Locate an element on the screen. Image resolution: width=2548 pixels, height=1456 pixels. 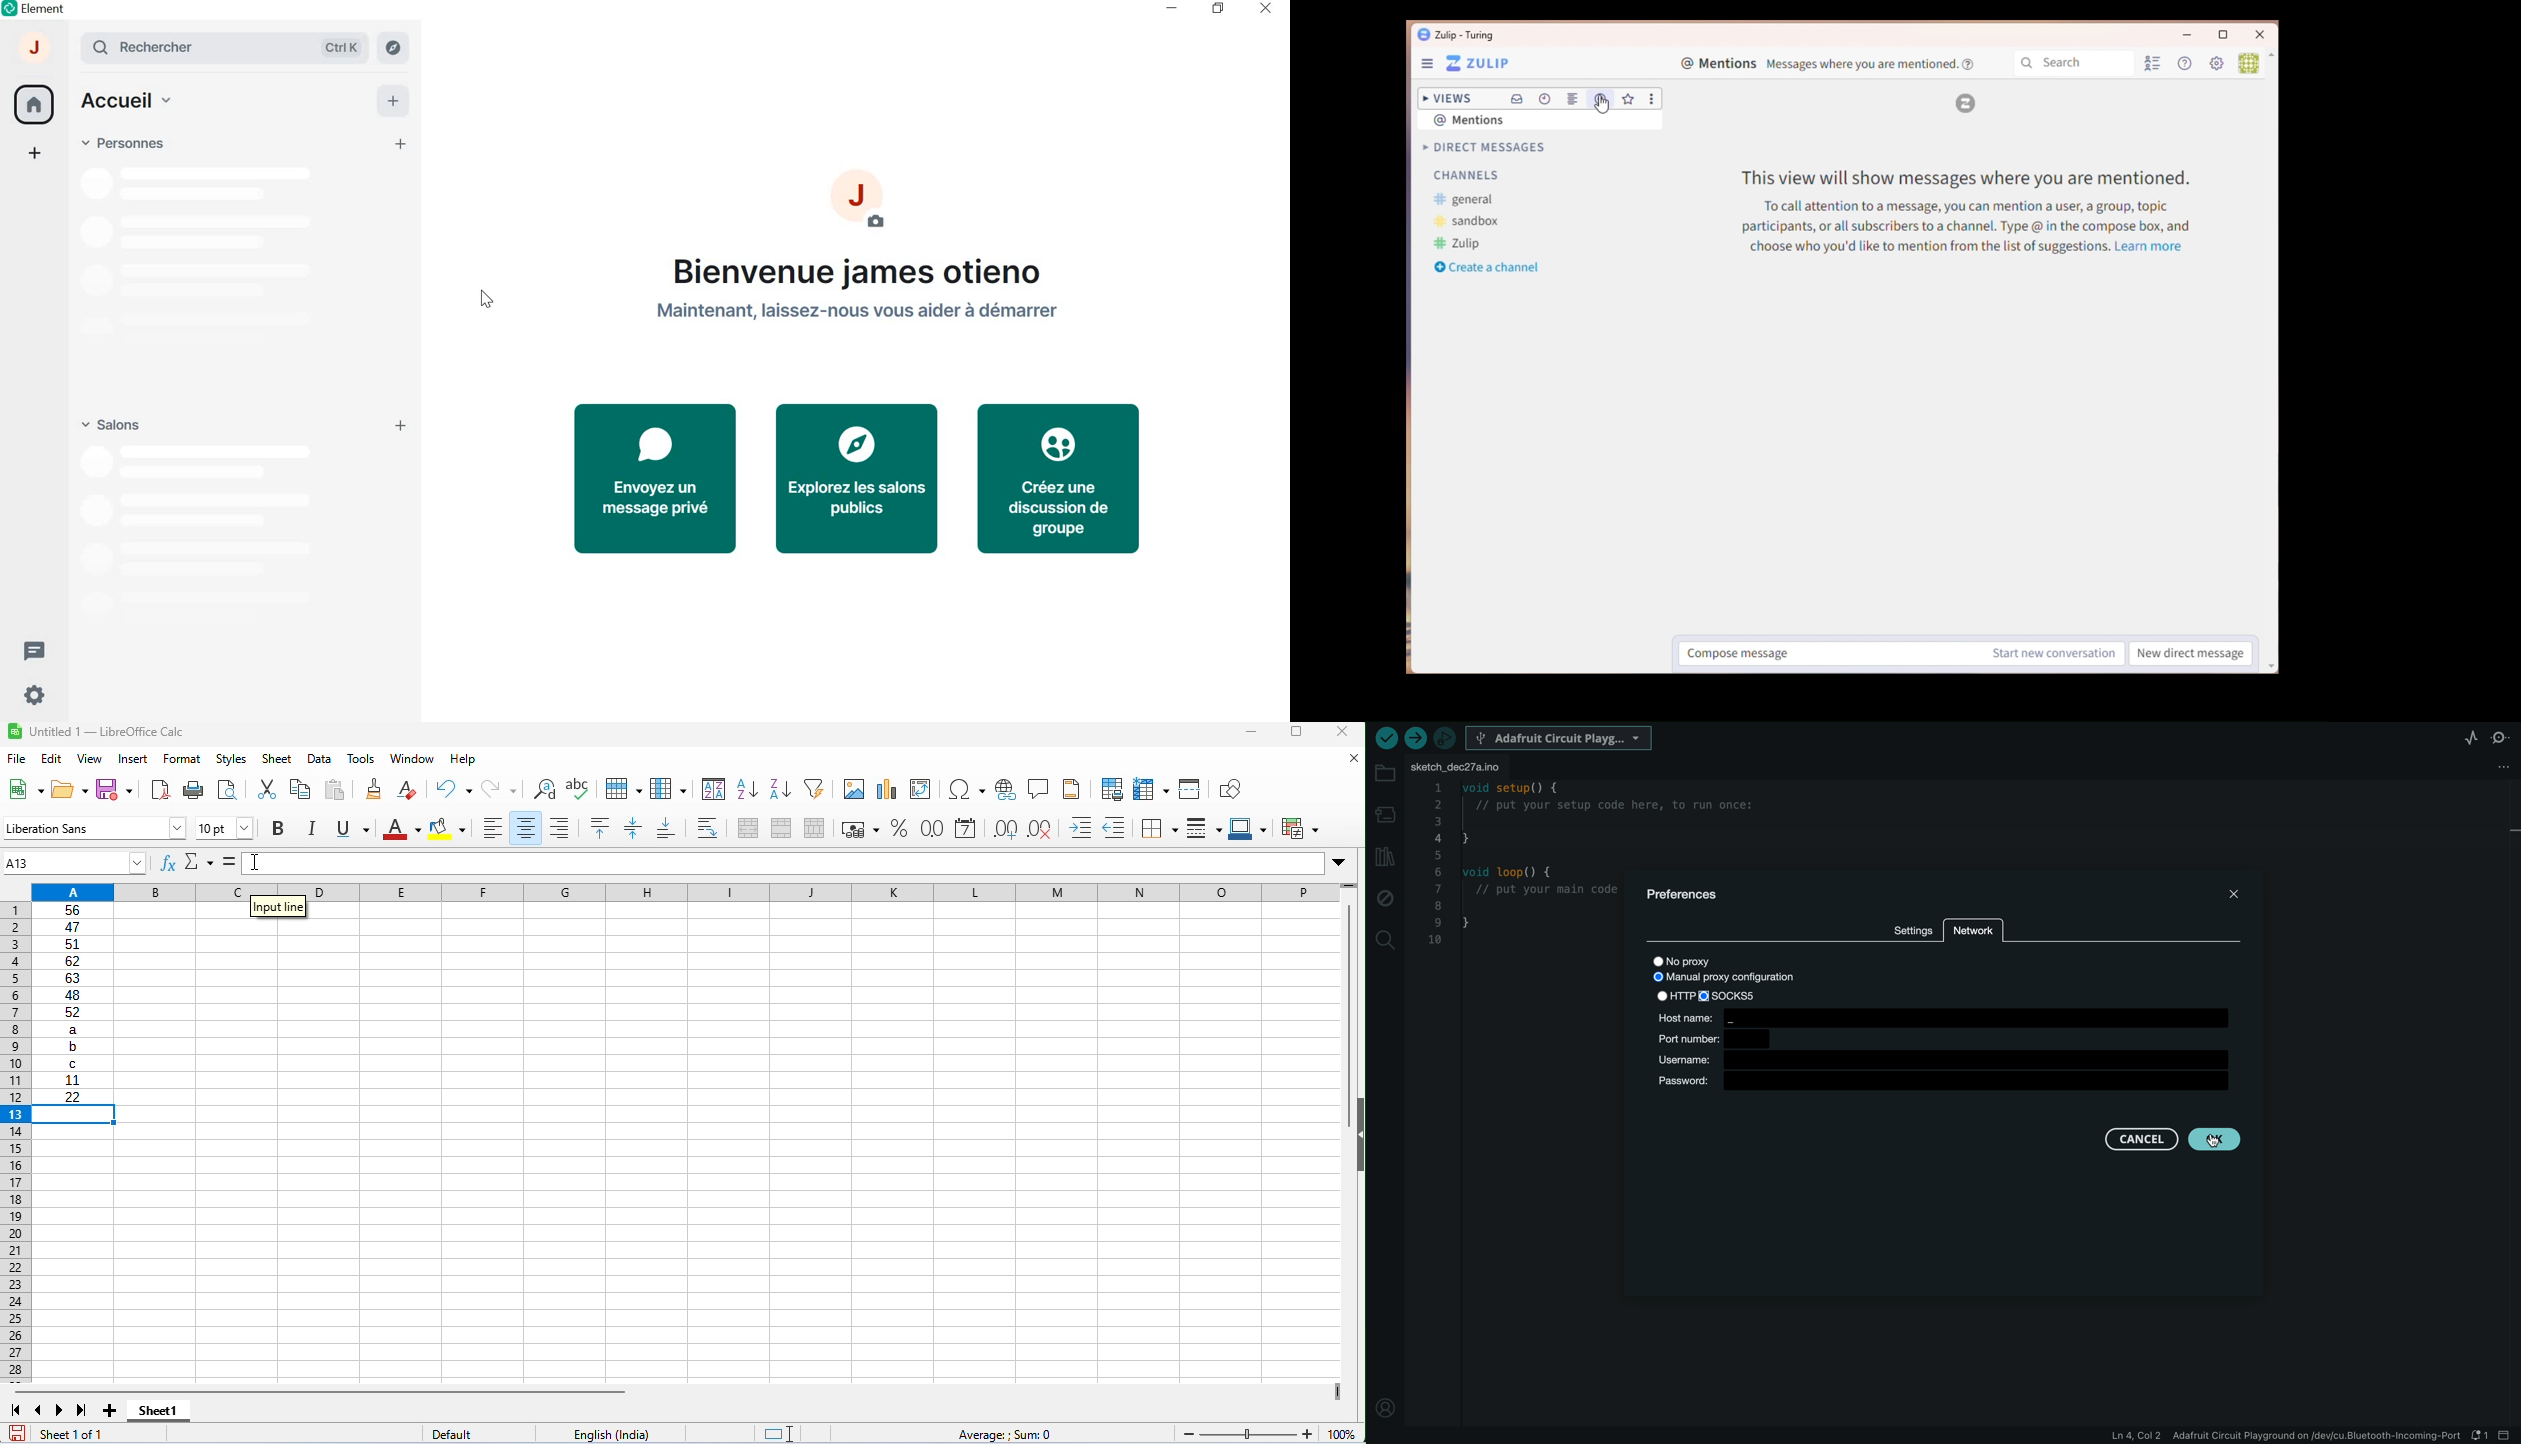
EXPLORE ROOMS is located at coordinates (395, 48).